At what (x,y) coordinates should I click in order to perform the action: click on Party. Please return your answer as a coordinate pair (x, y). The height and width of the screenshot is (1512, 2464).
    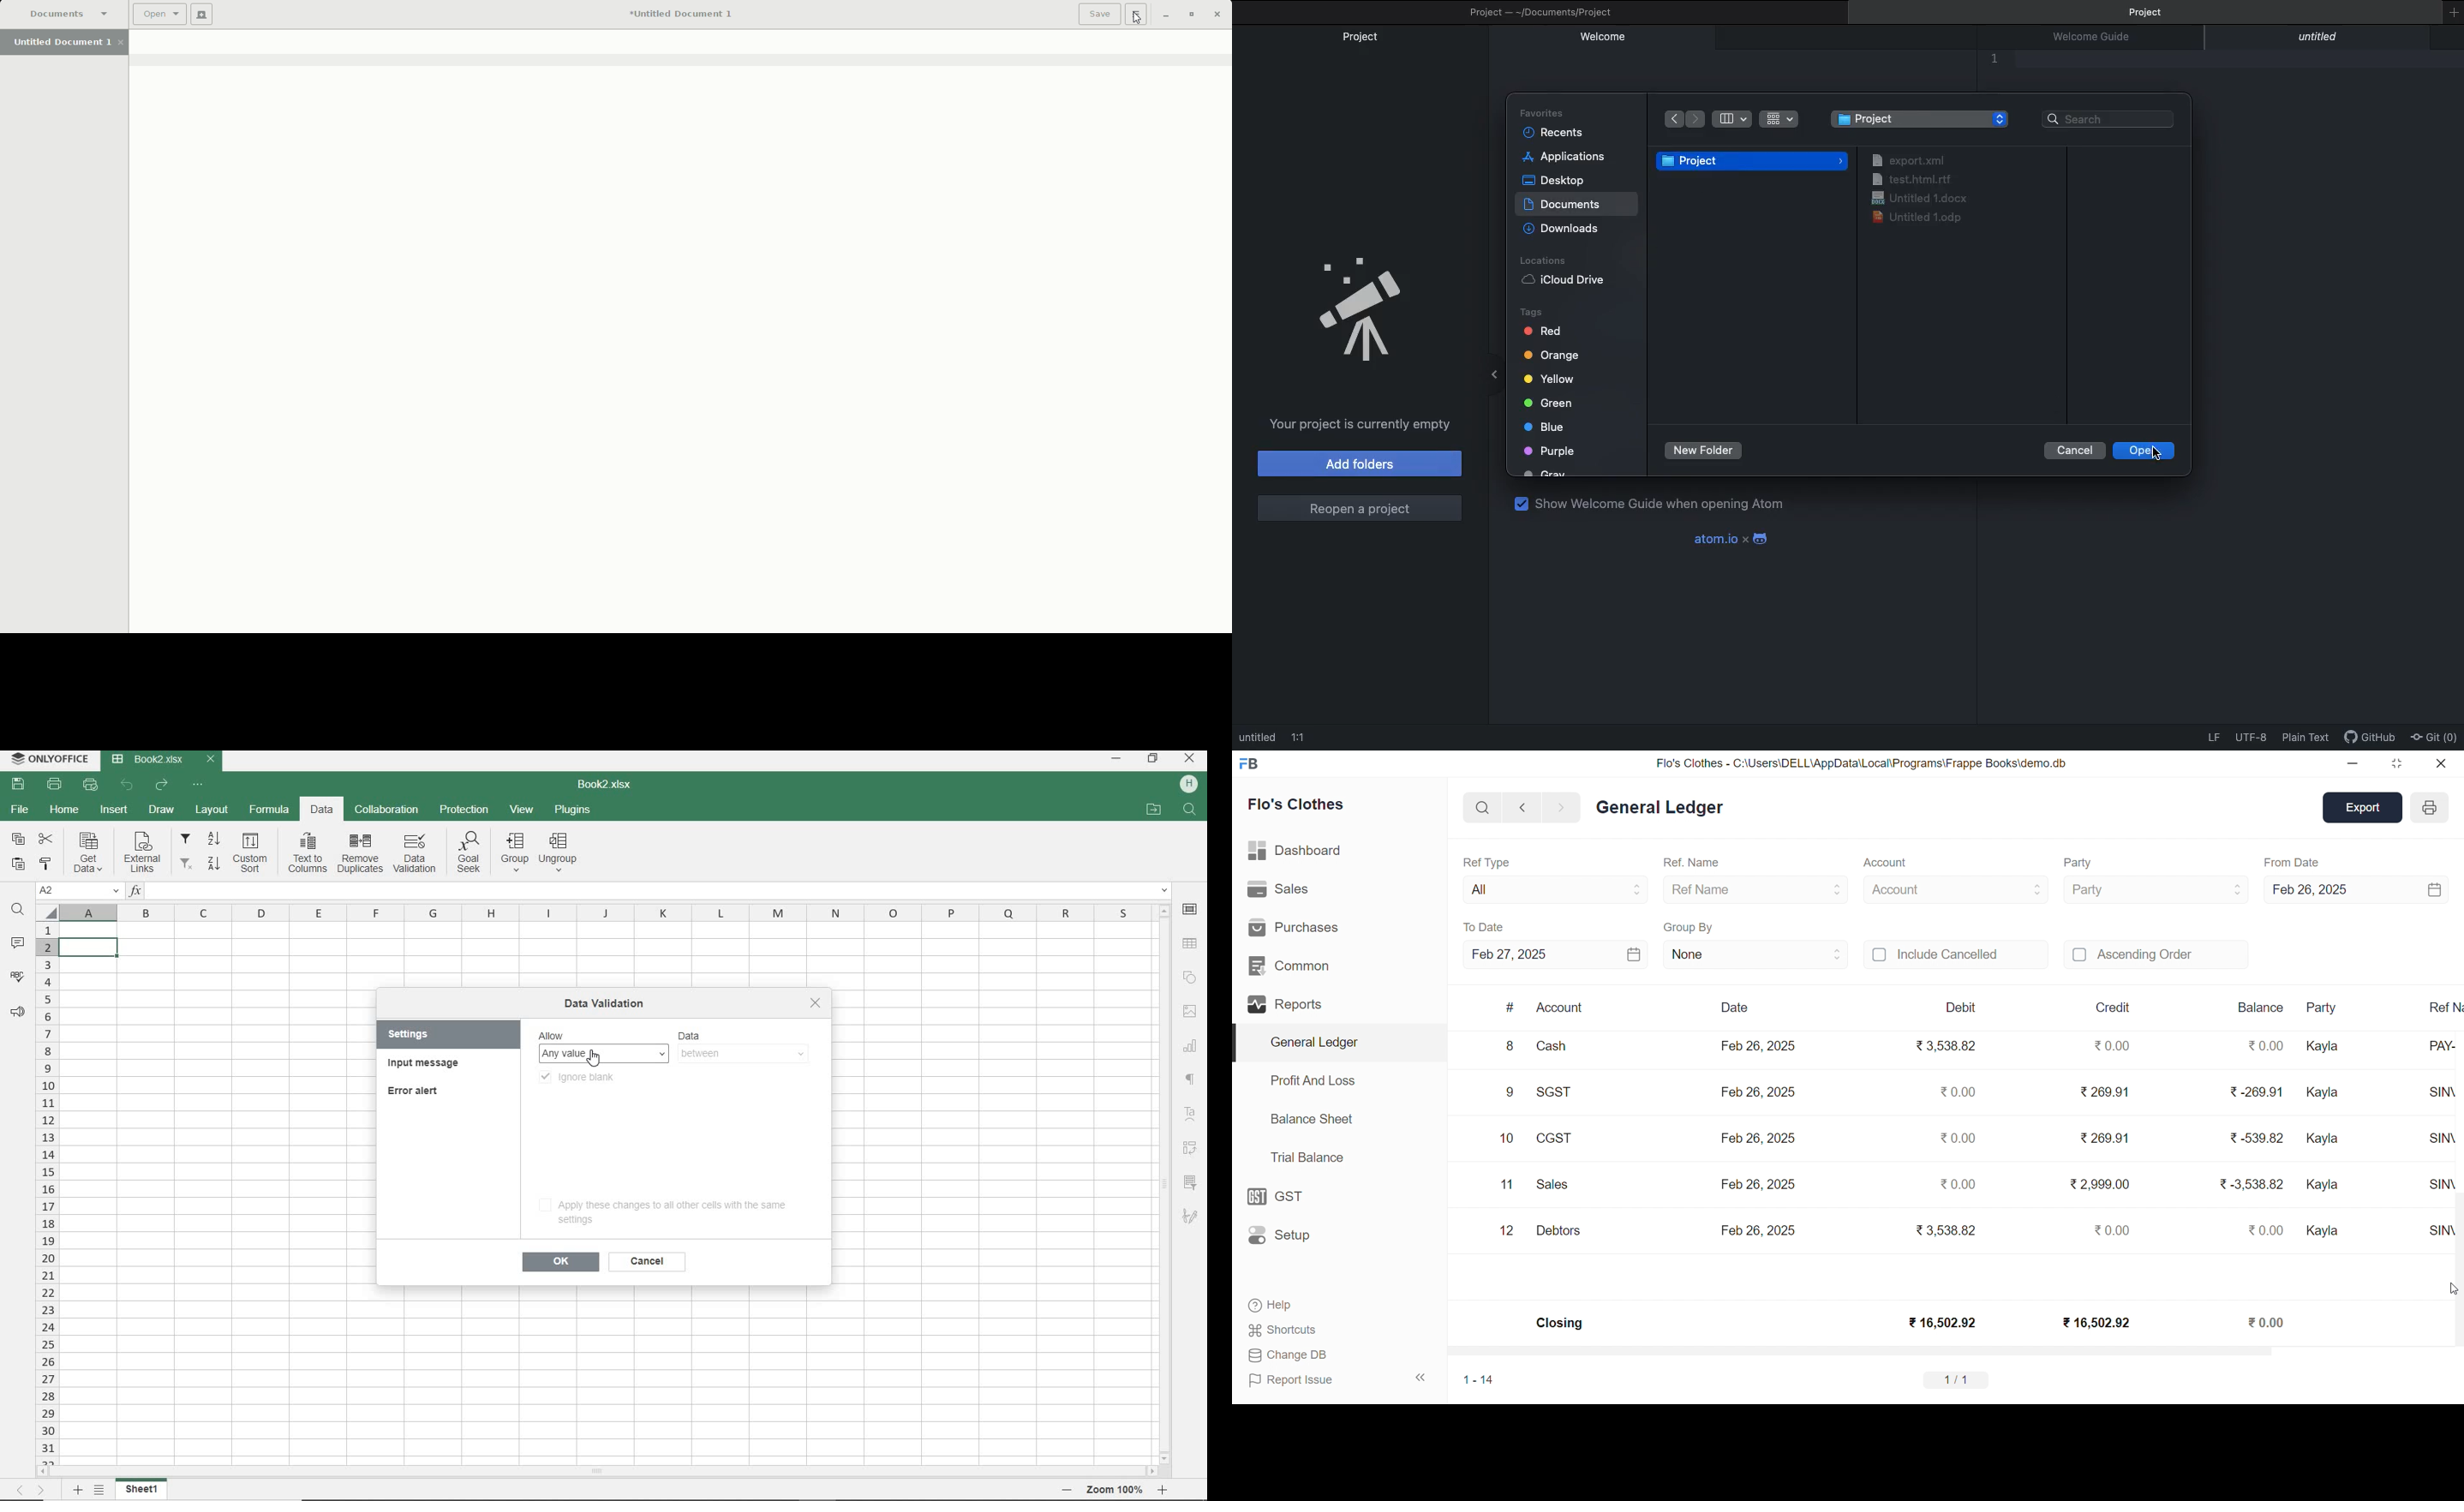
    Looking at the image, I should click on (2330, 1008).